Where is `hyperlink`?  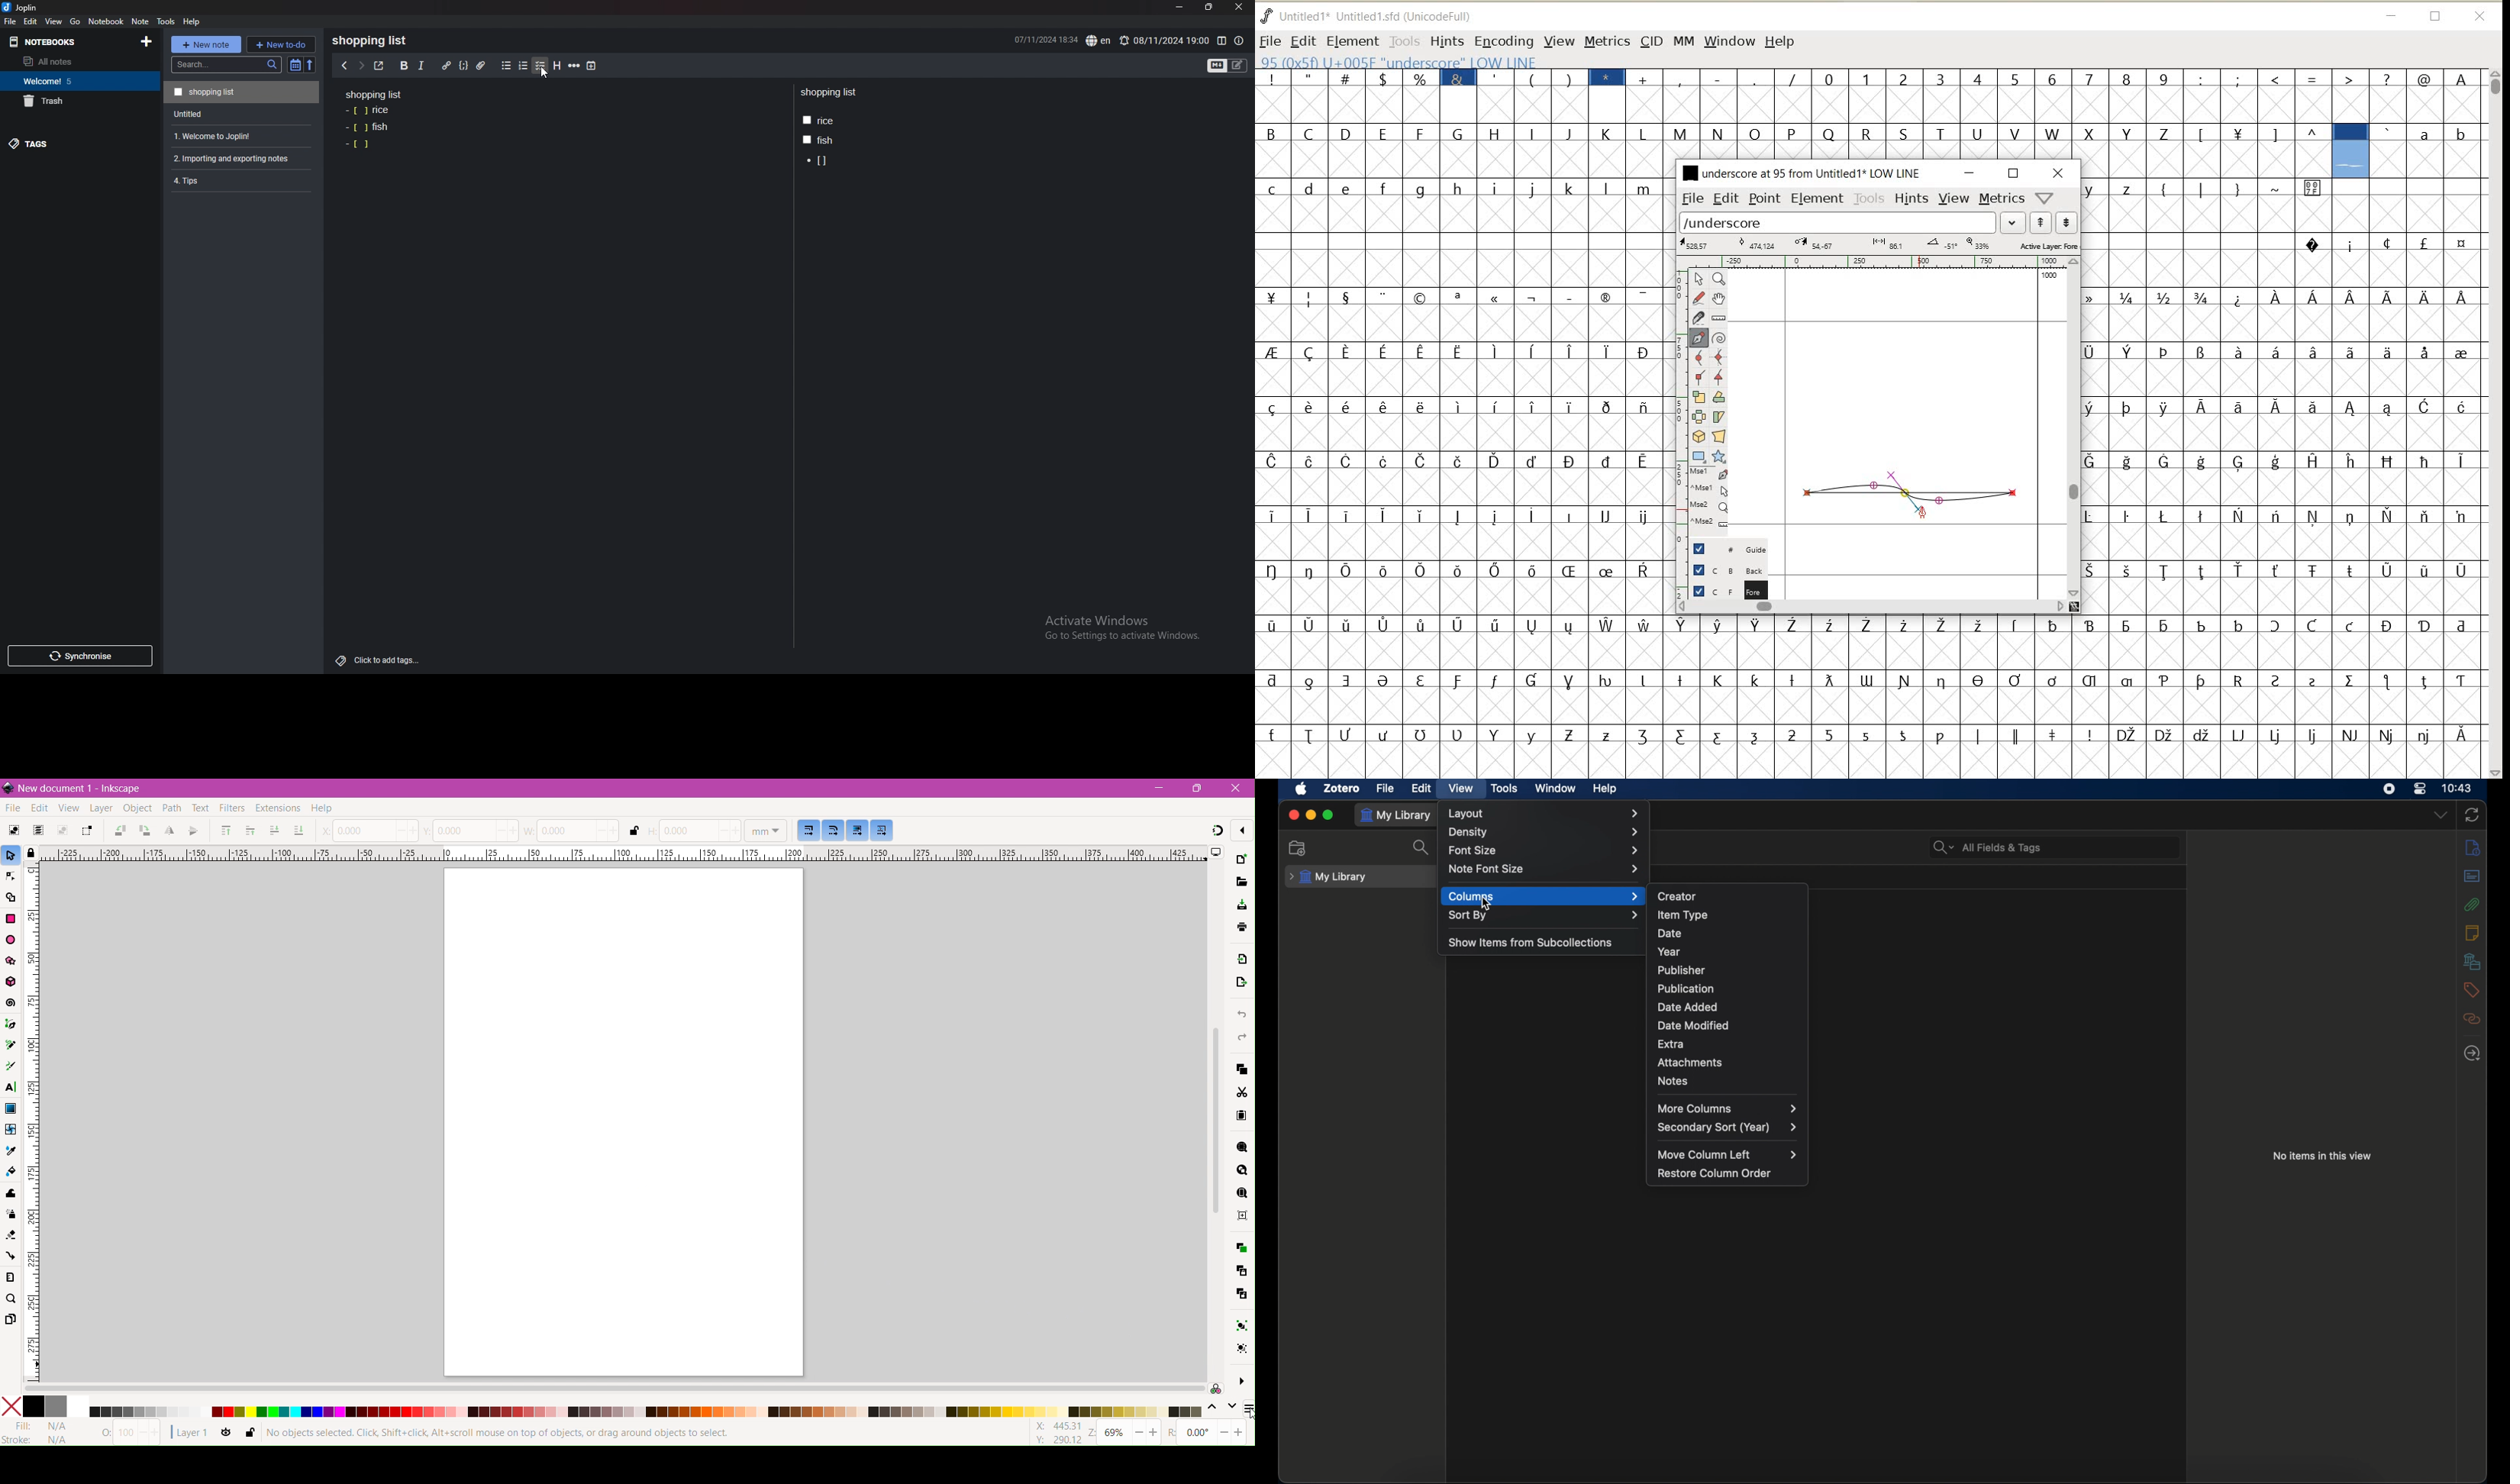 hyperlink is located at coordinates (447, 66).